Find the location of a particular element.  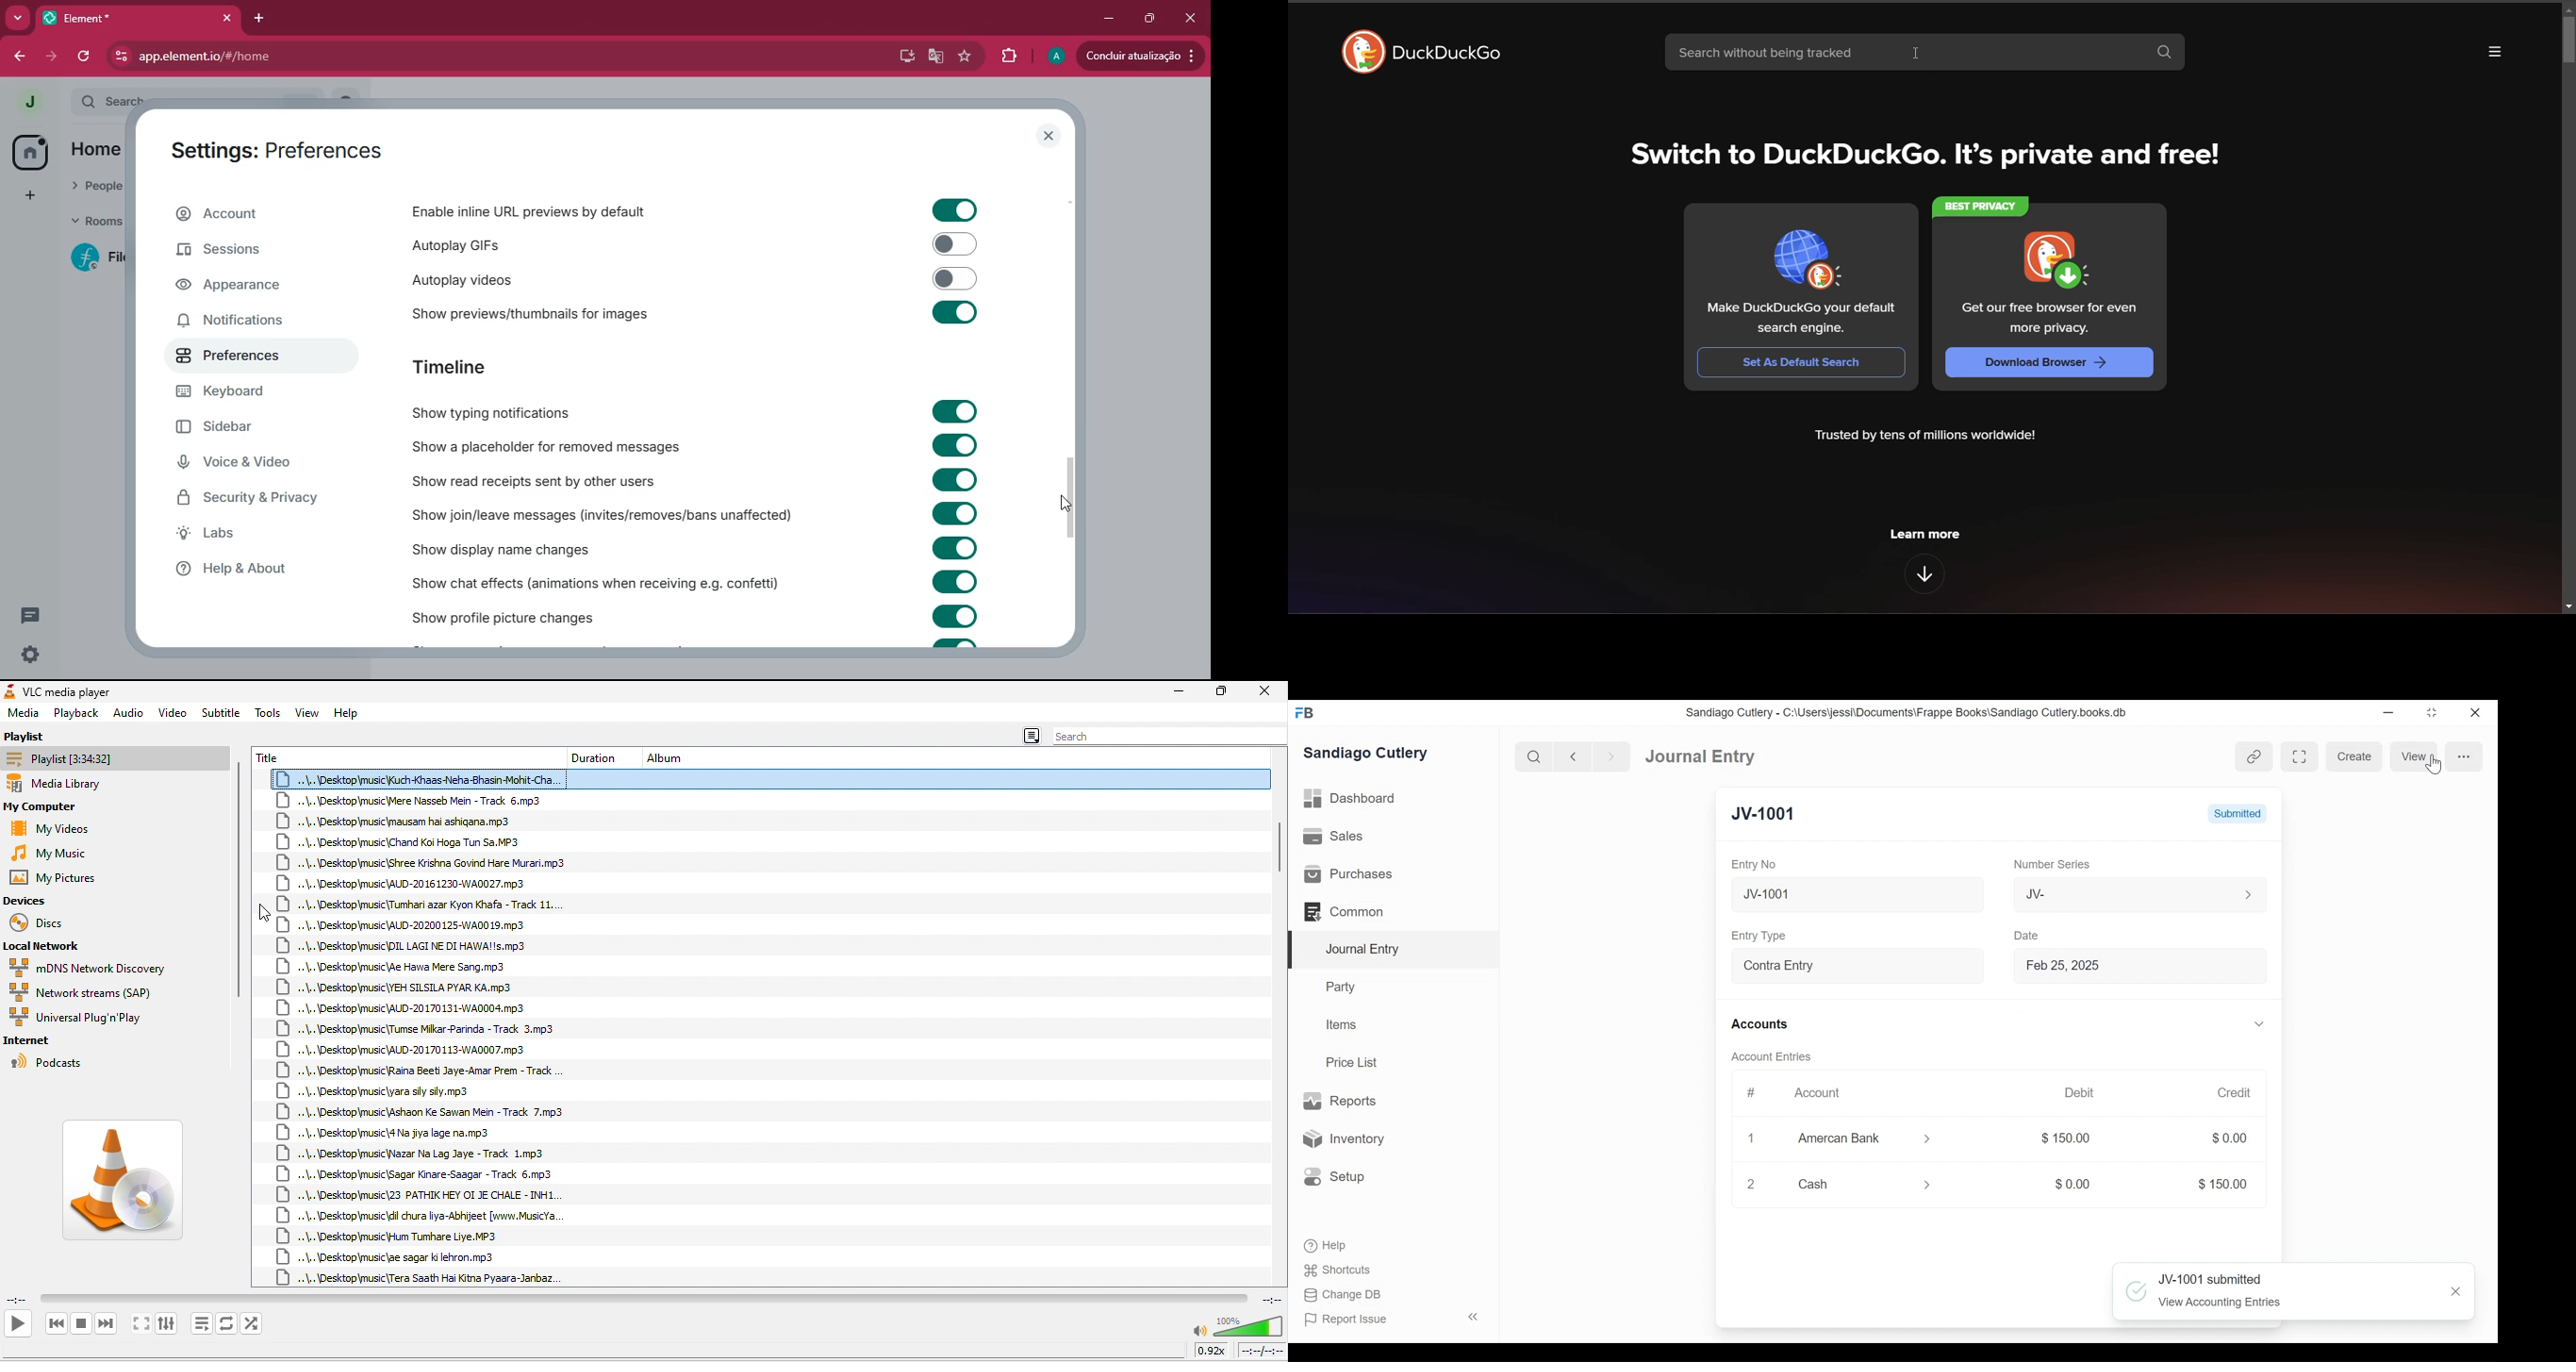

my videos is located at coordinates (58, 829).